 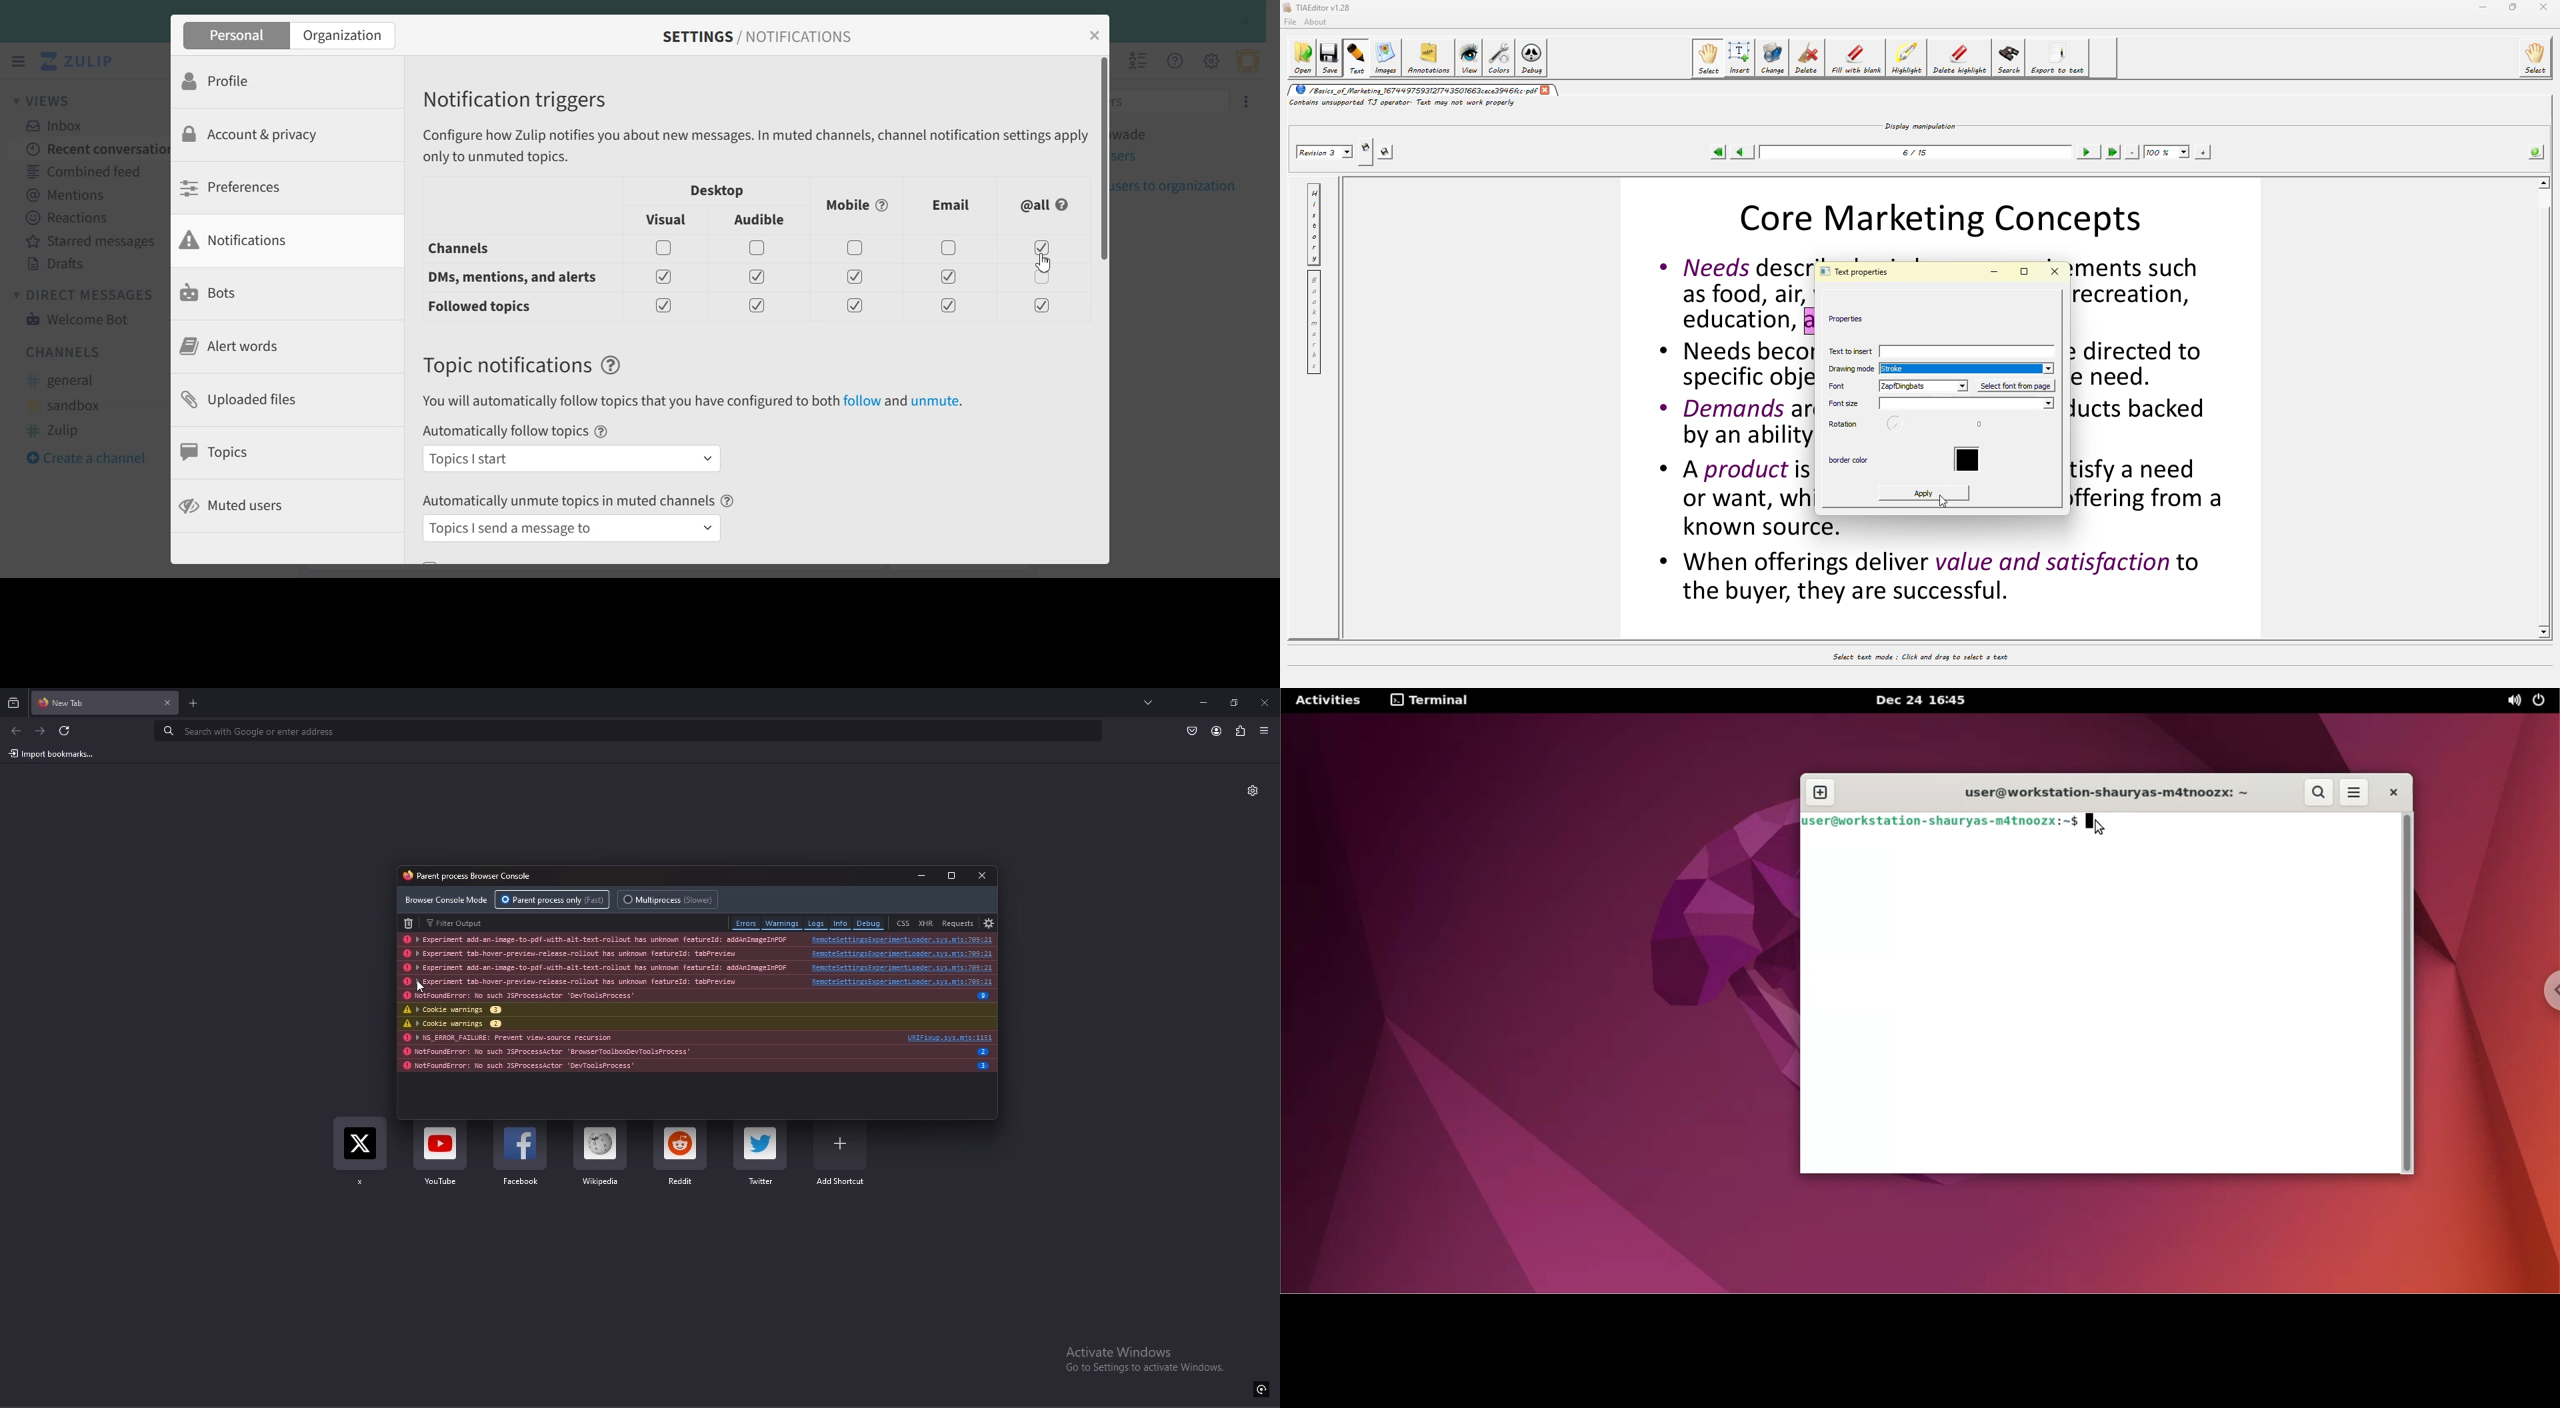 What do you see at coordinates (194, 704) in the screenshot?
I see `new tab` at bounding box center [194, 704].